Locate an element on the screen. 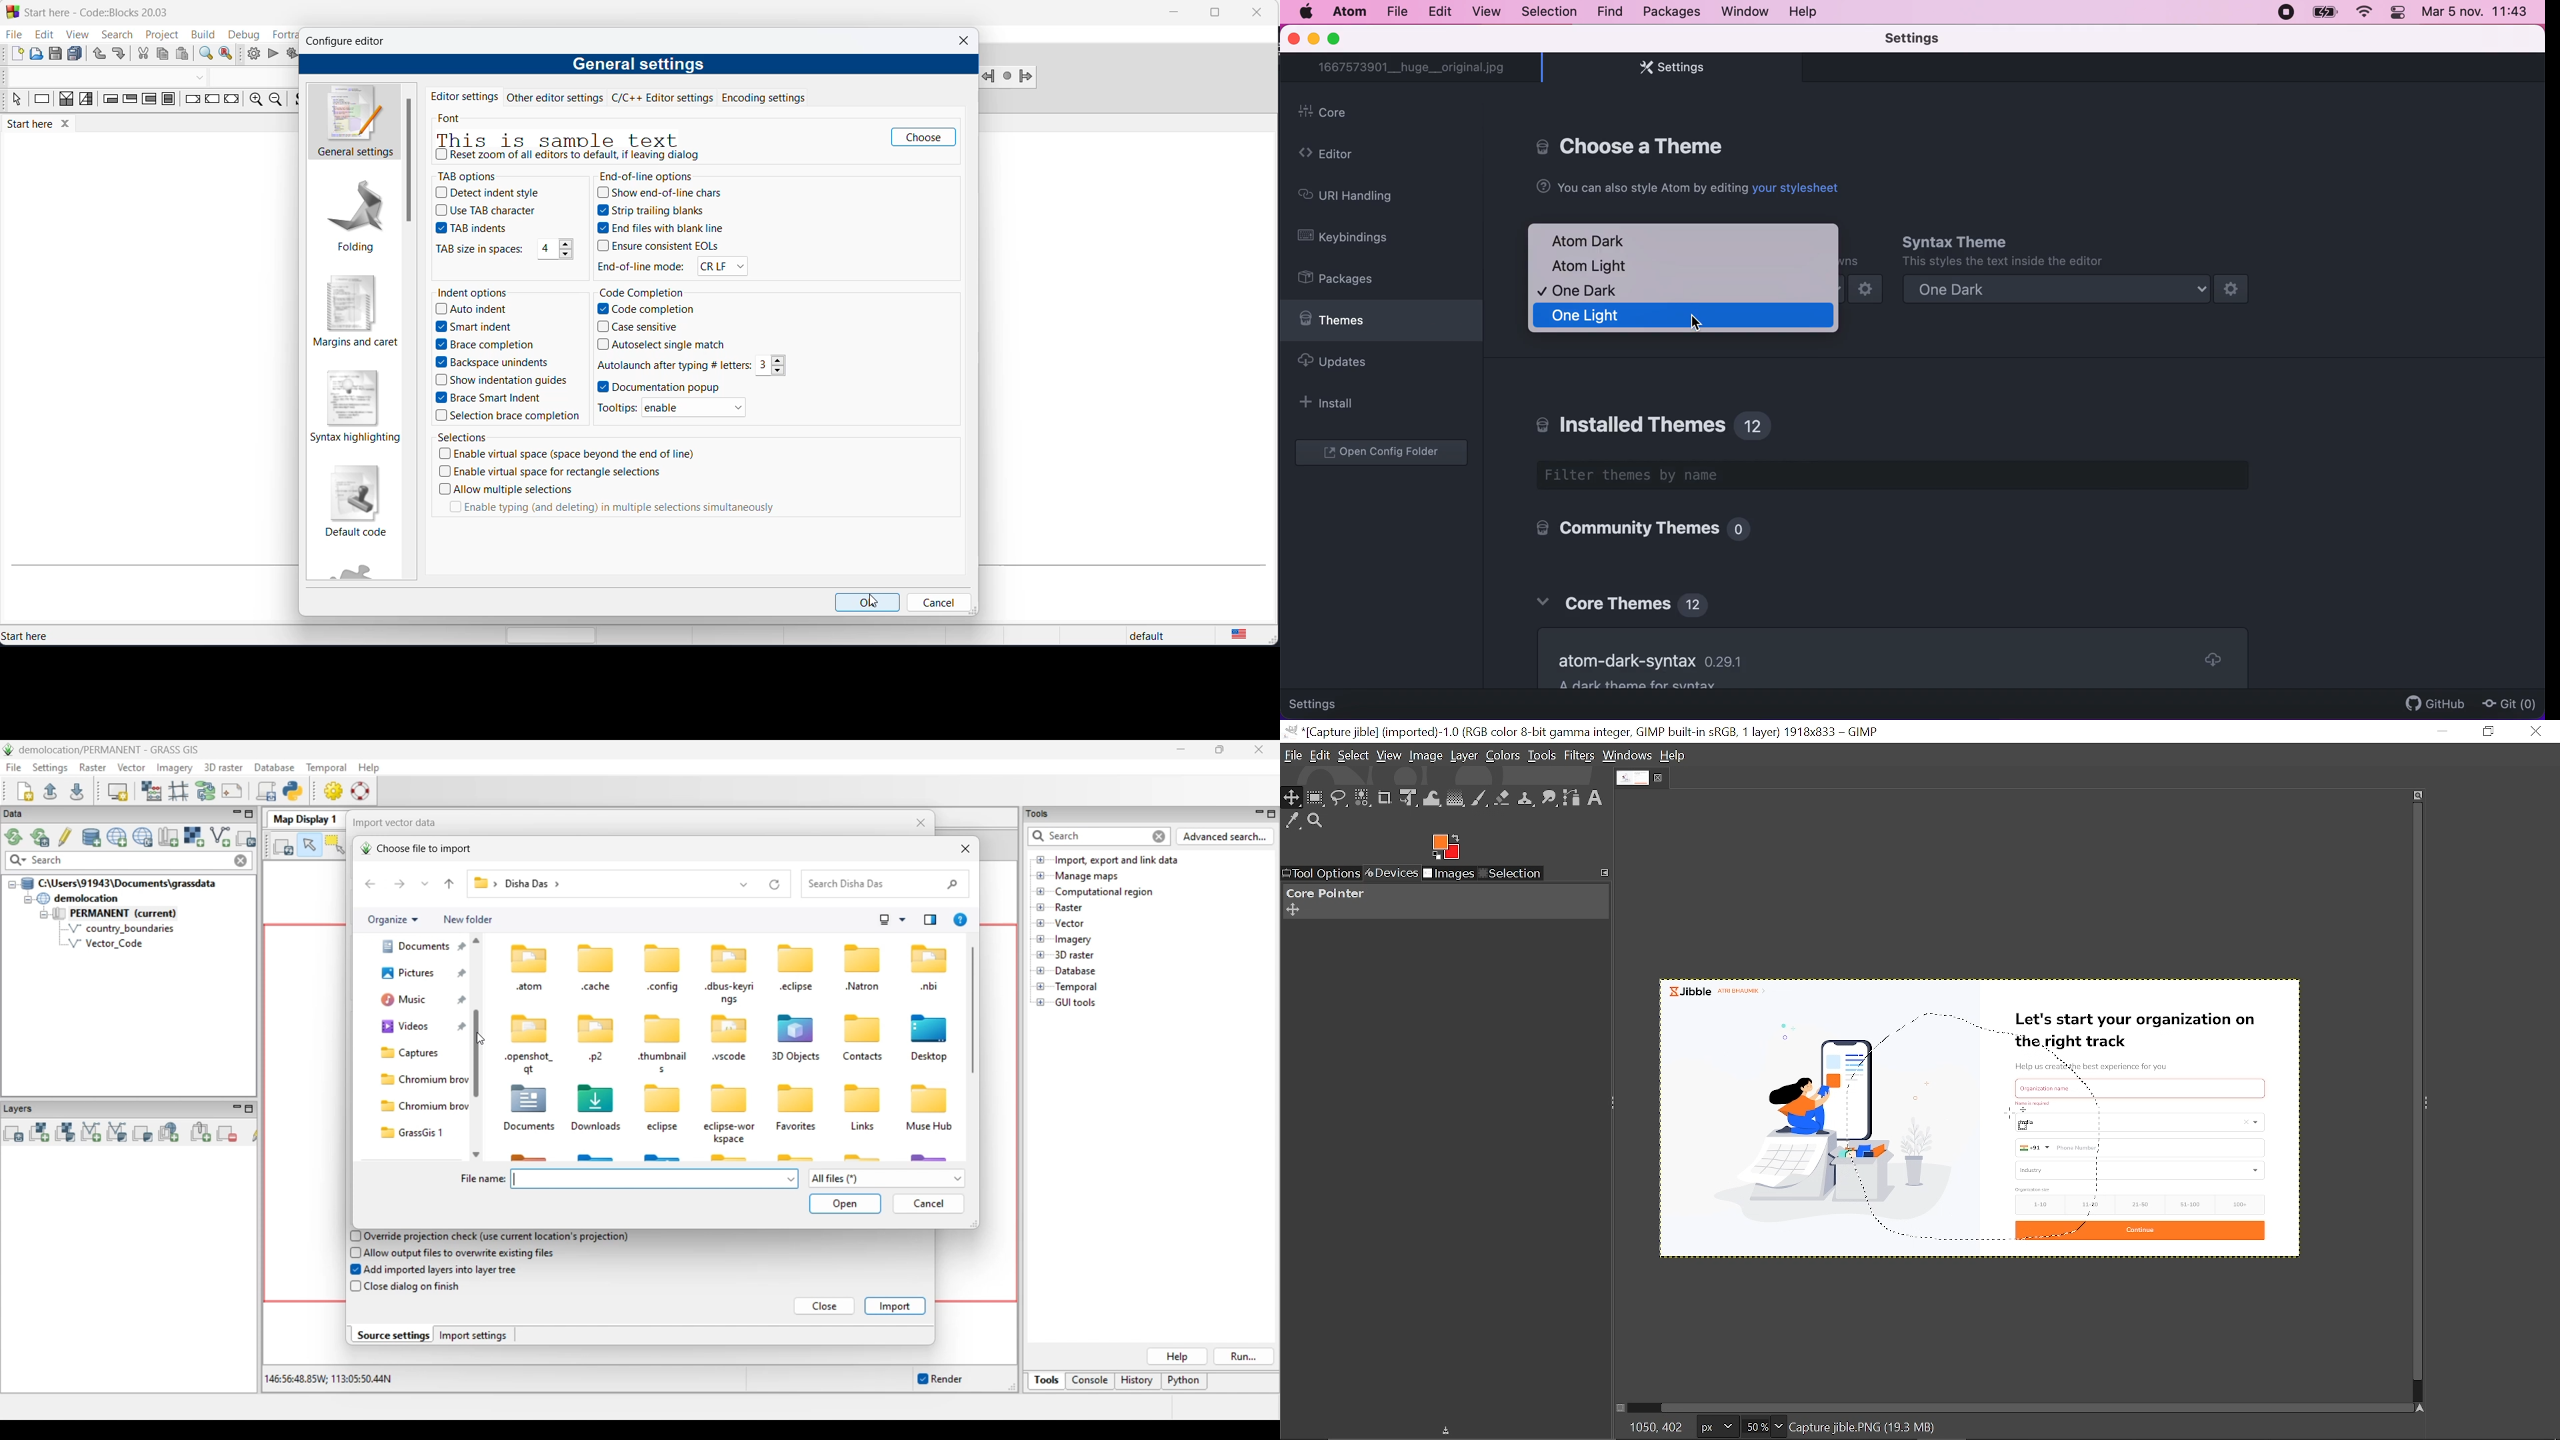 The width and height of the screenshot is (2576, 1456). install is located at coordinates (1347, 404).